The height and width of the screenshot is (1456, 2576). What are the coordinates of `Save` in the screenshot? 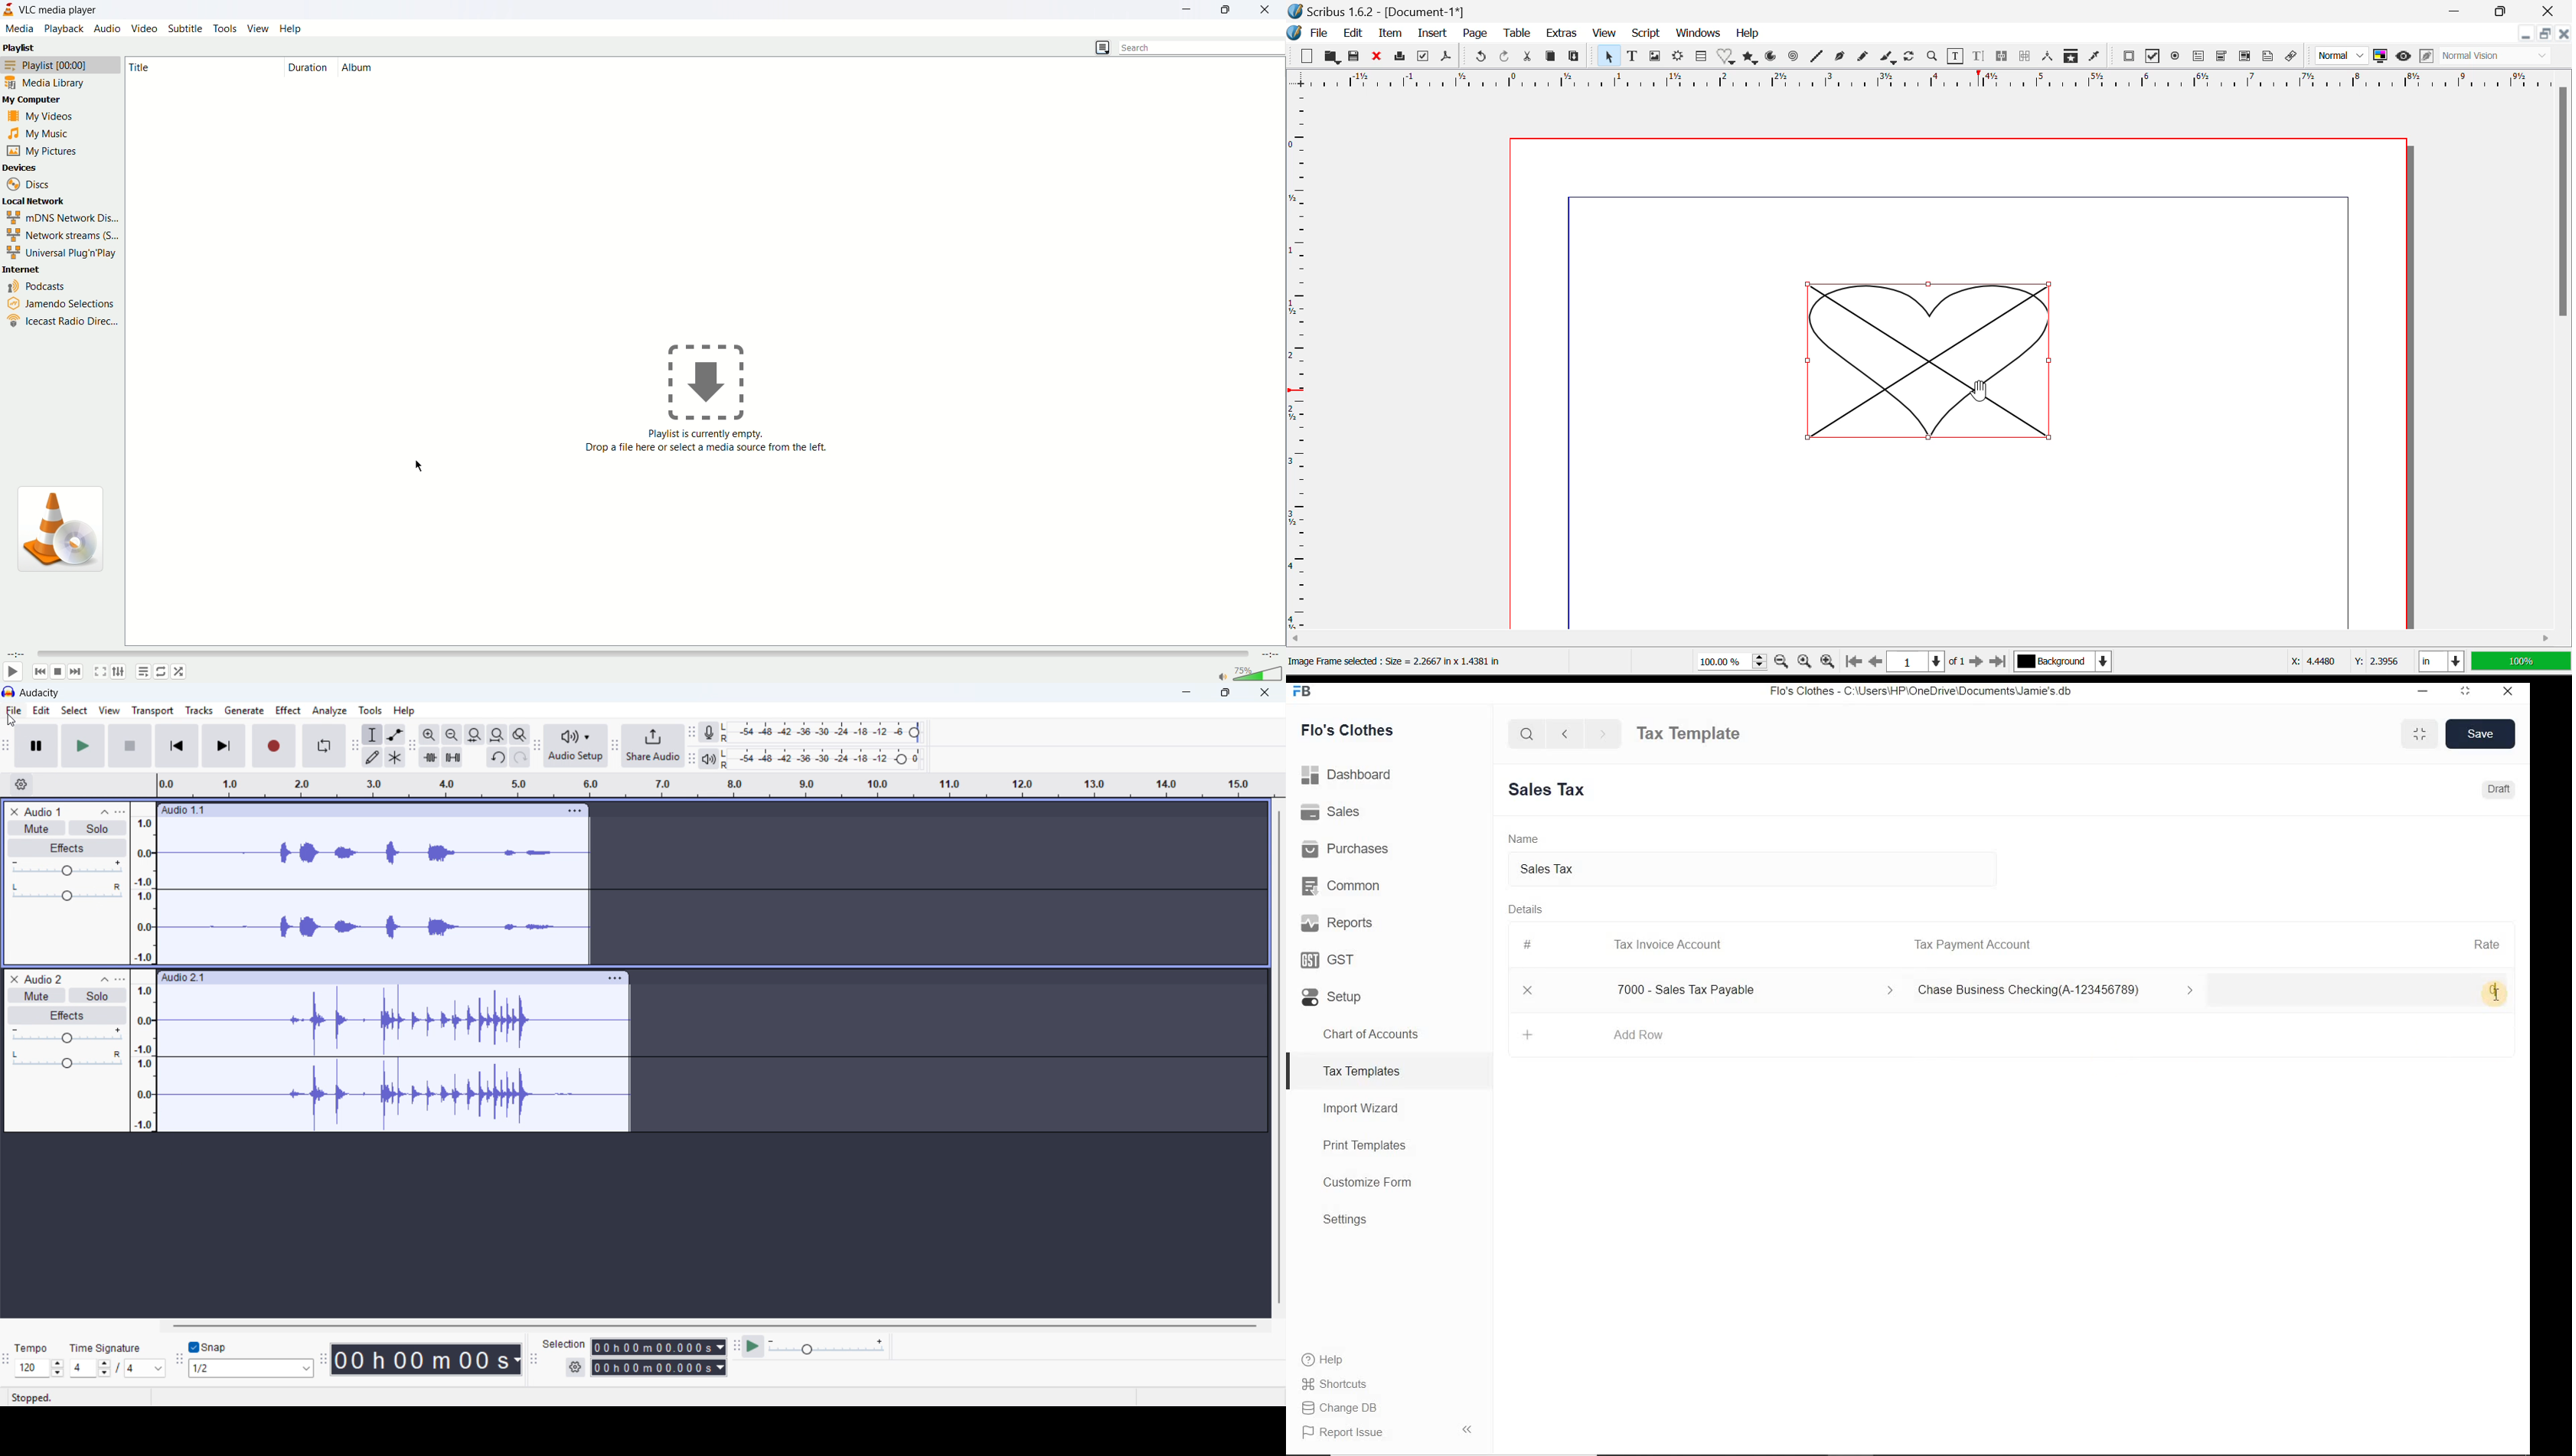 It's located at (2481, 733).